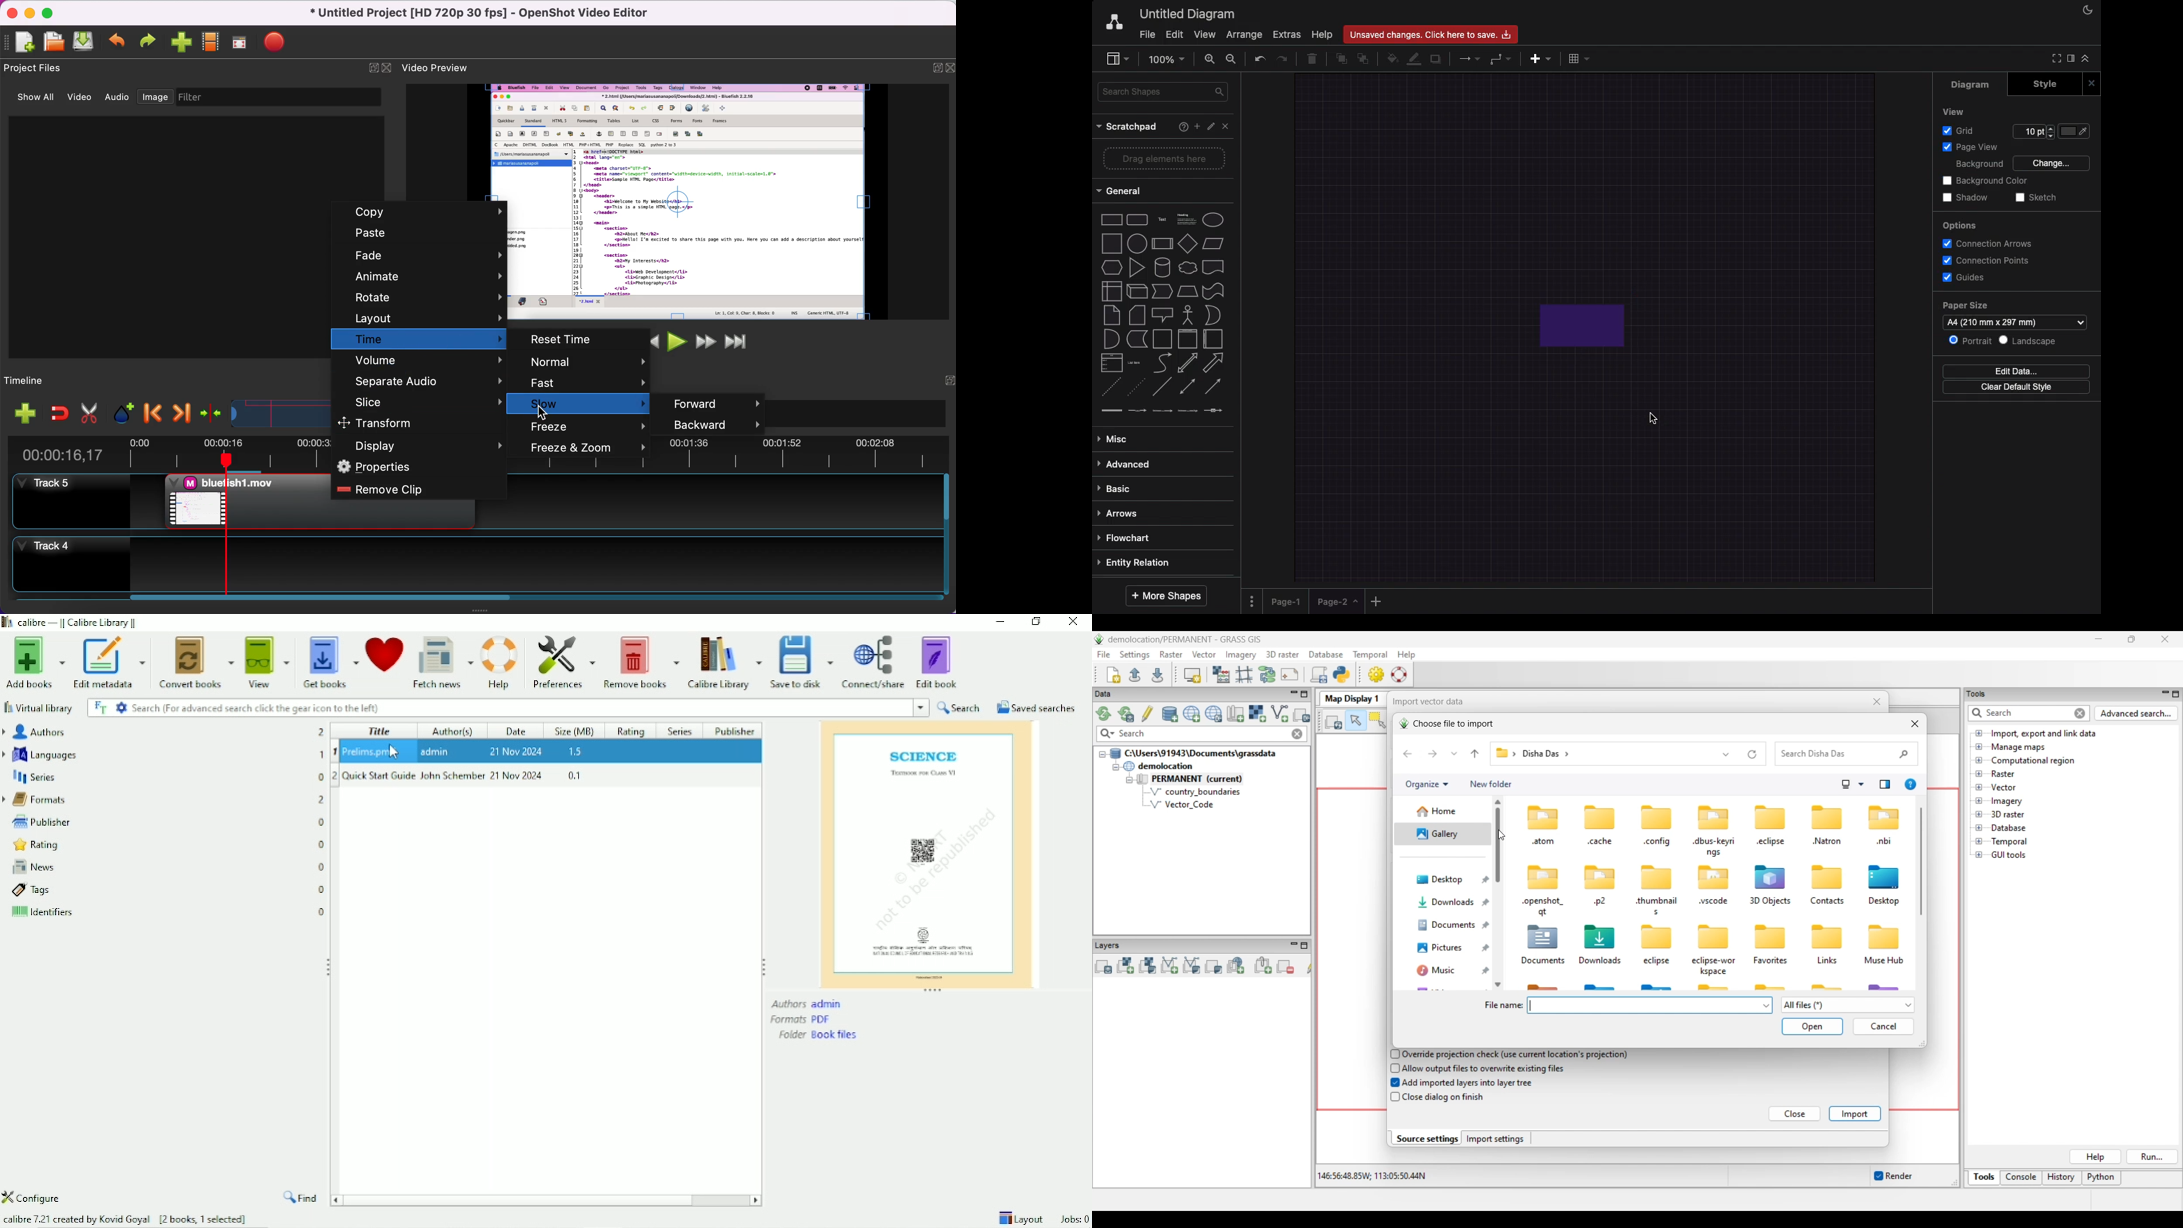 The width and height of the screenshot is (2184, 1232). Describe the element at coordinates (500, 662) in the screenshot. I see `Help` at that location.